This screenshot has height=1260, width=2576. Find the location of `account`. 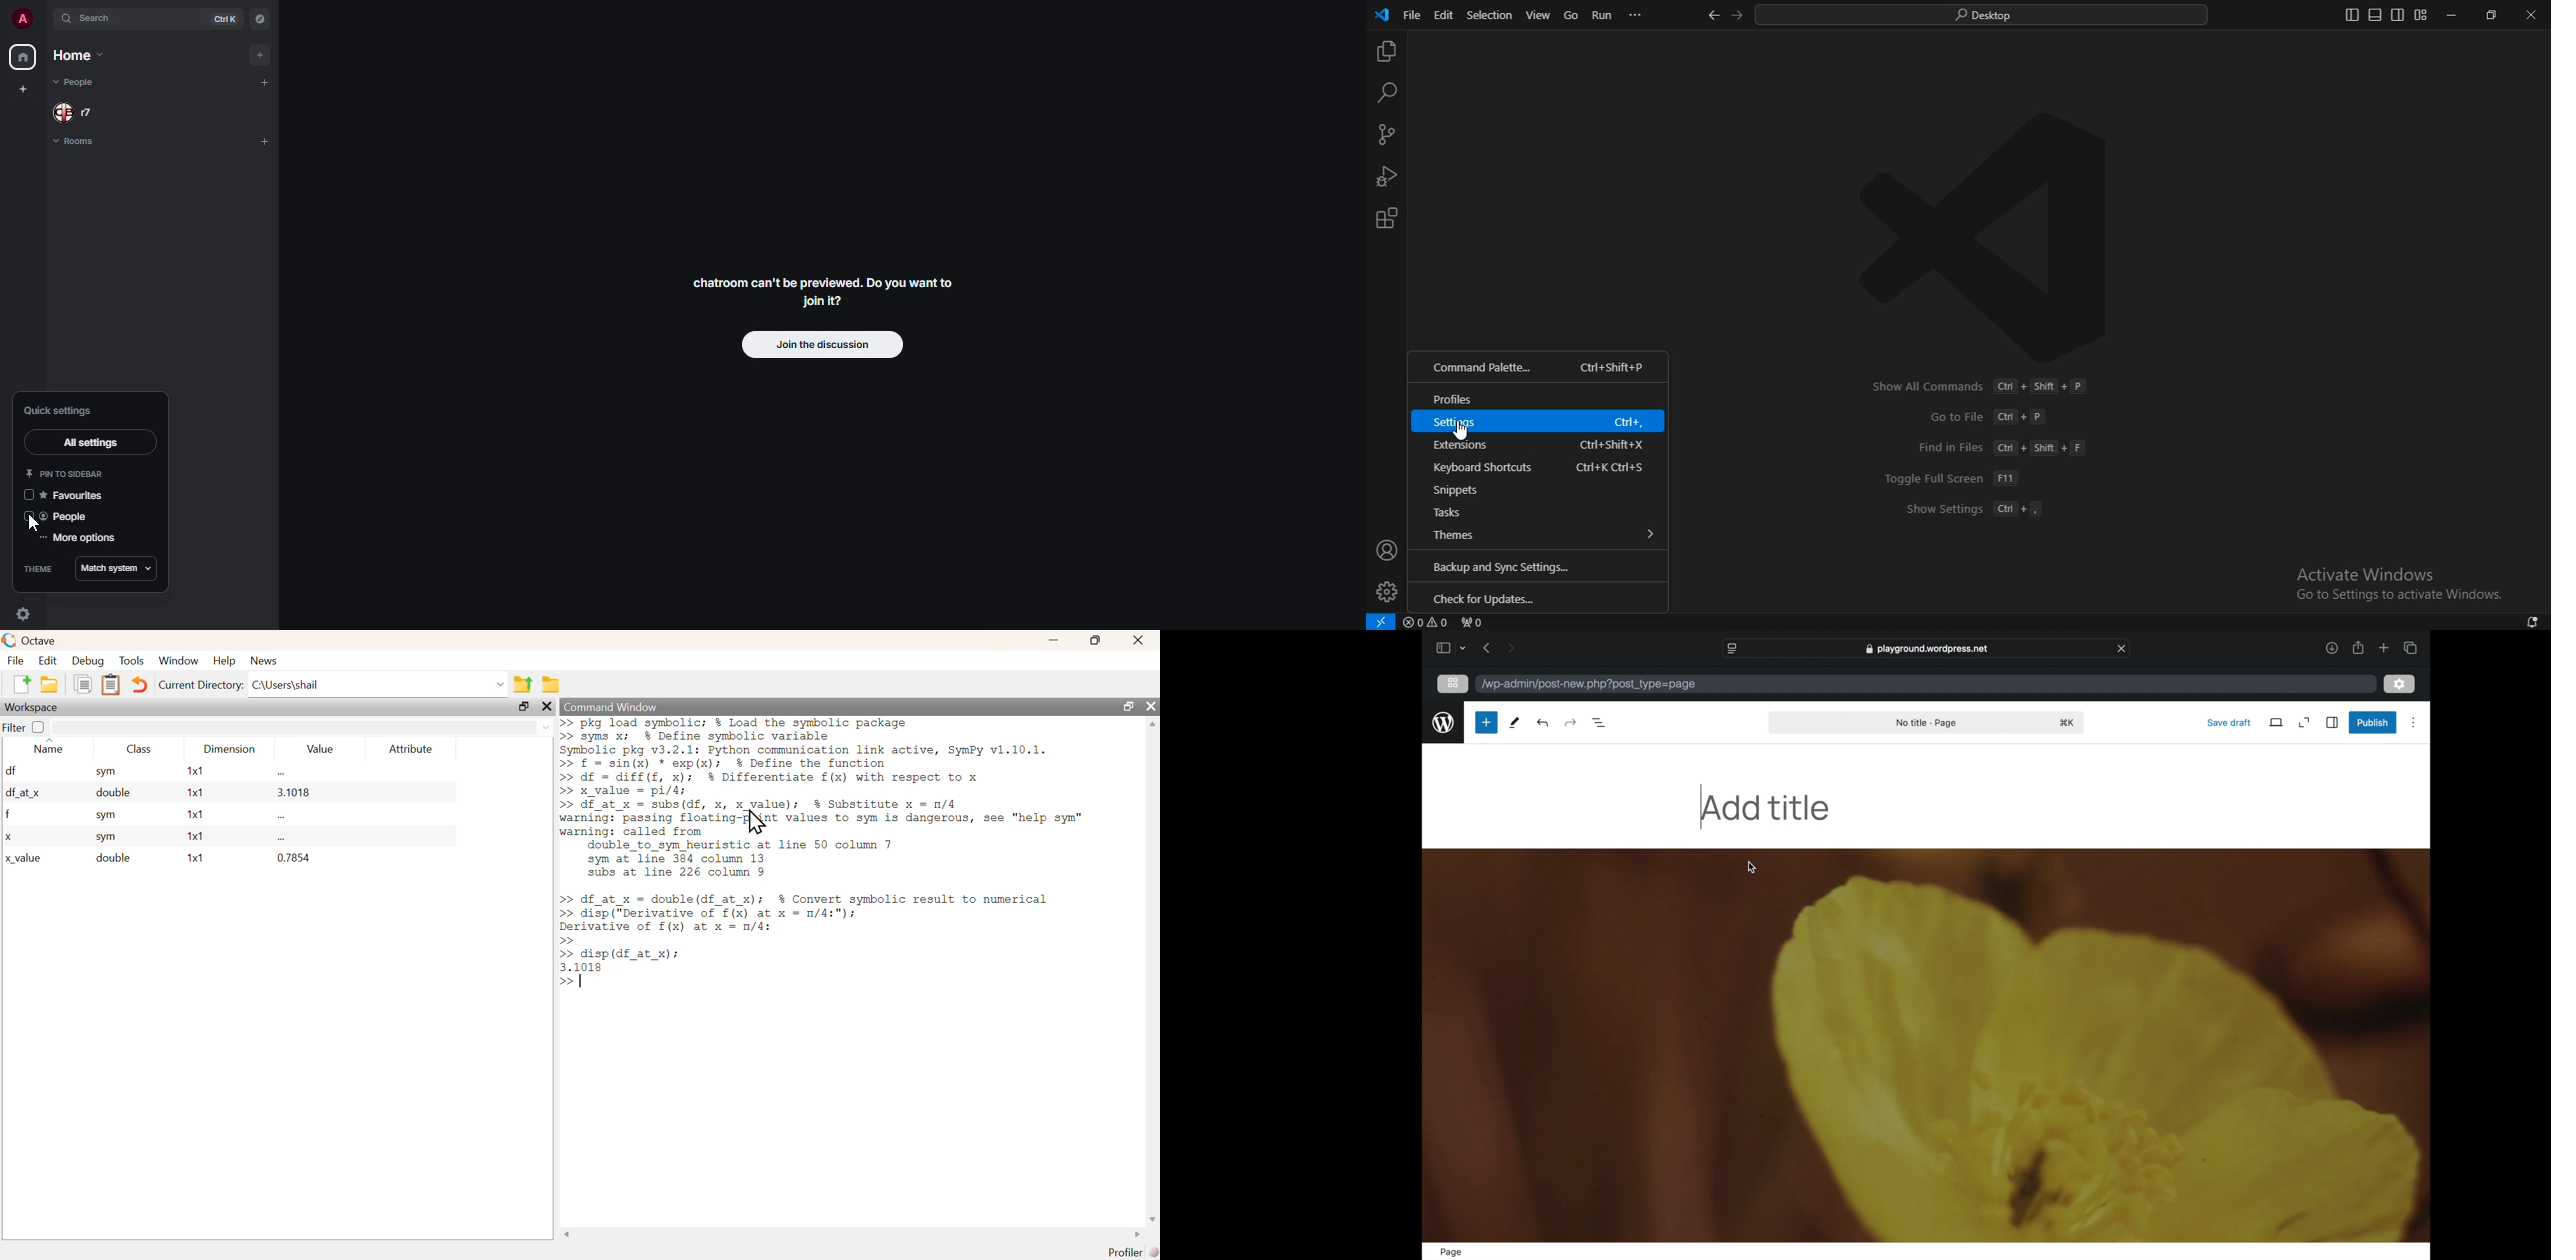

account is located at coordinates (1386, 551).